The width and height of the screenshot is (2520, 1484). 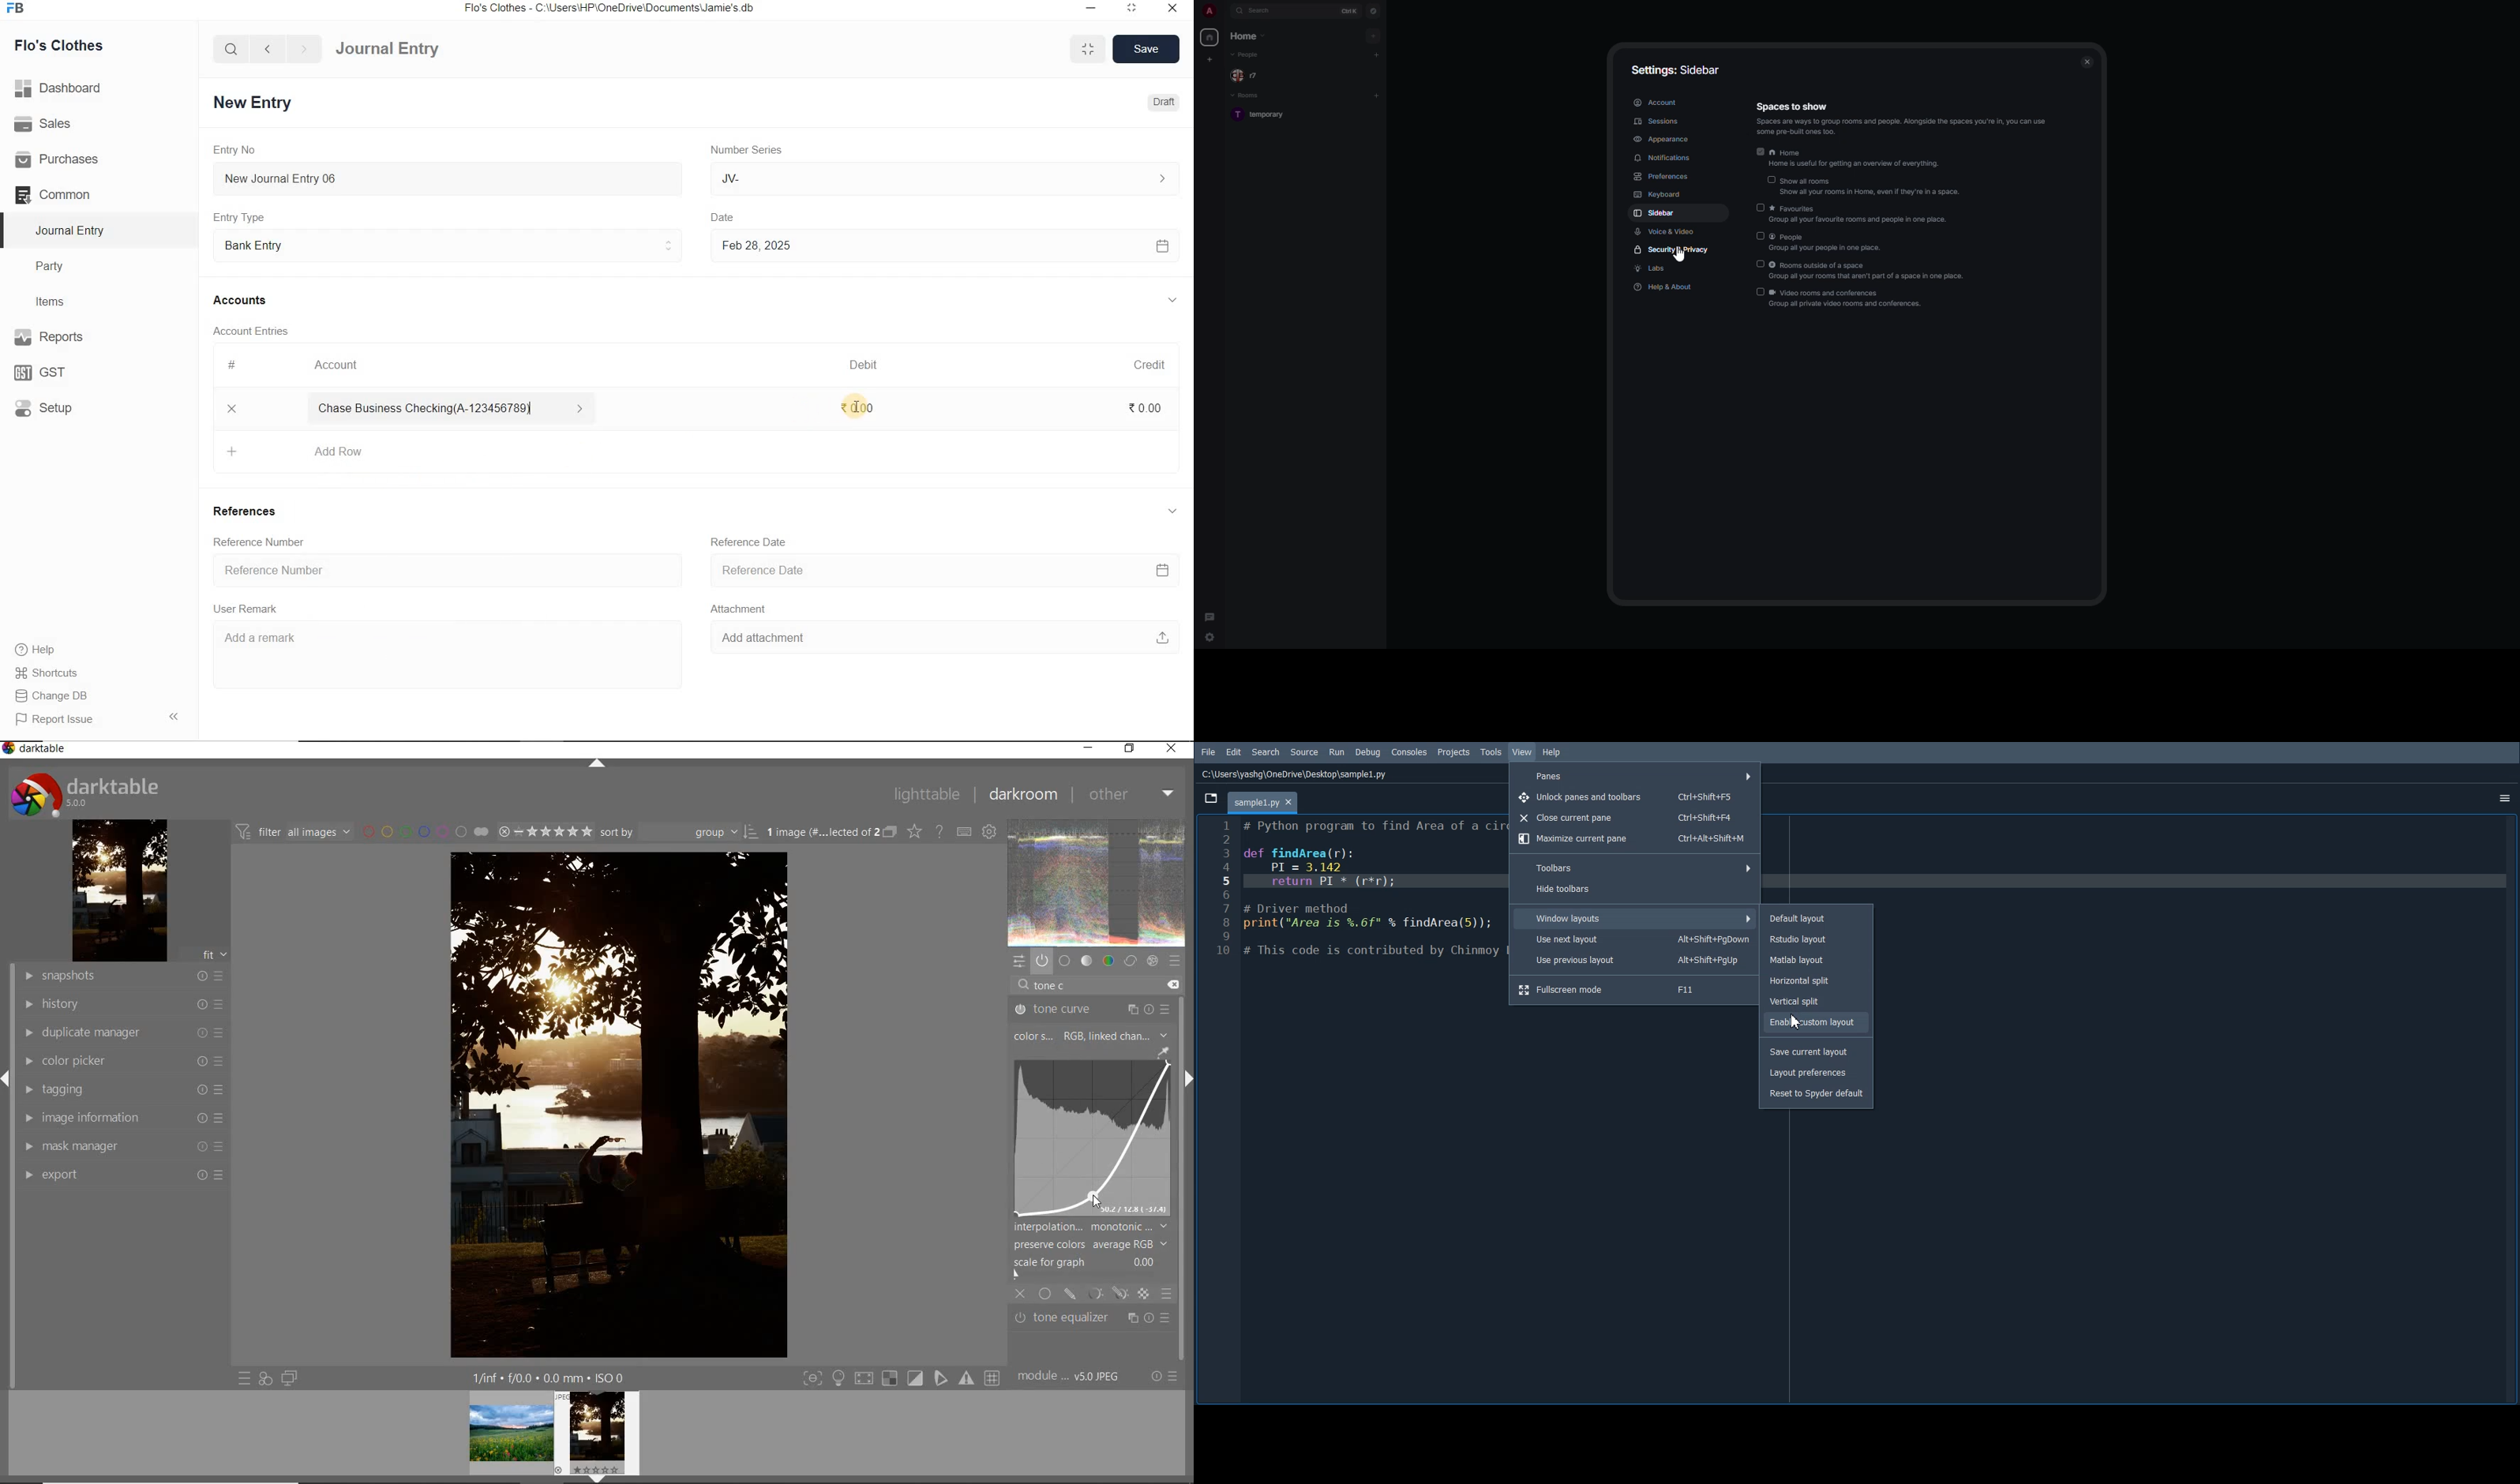 What do you see at coordinates (57, 300) in the screenshot?
I see `Items` at bounding box center [57, 300].